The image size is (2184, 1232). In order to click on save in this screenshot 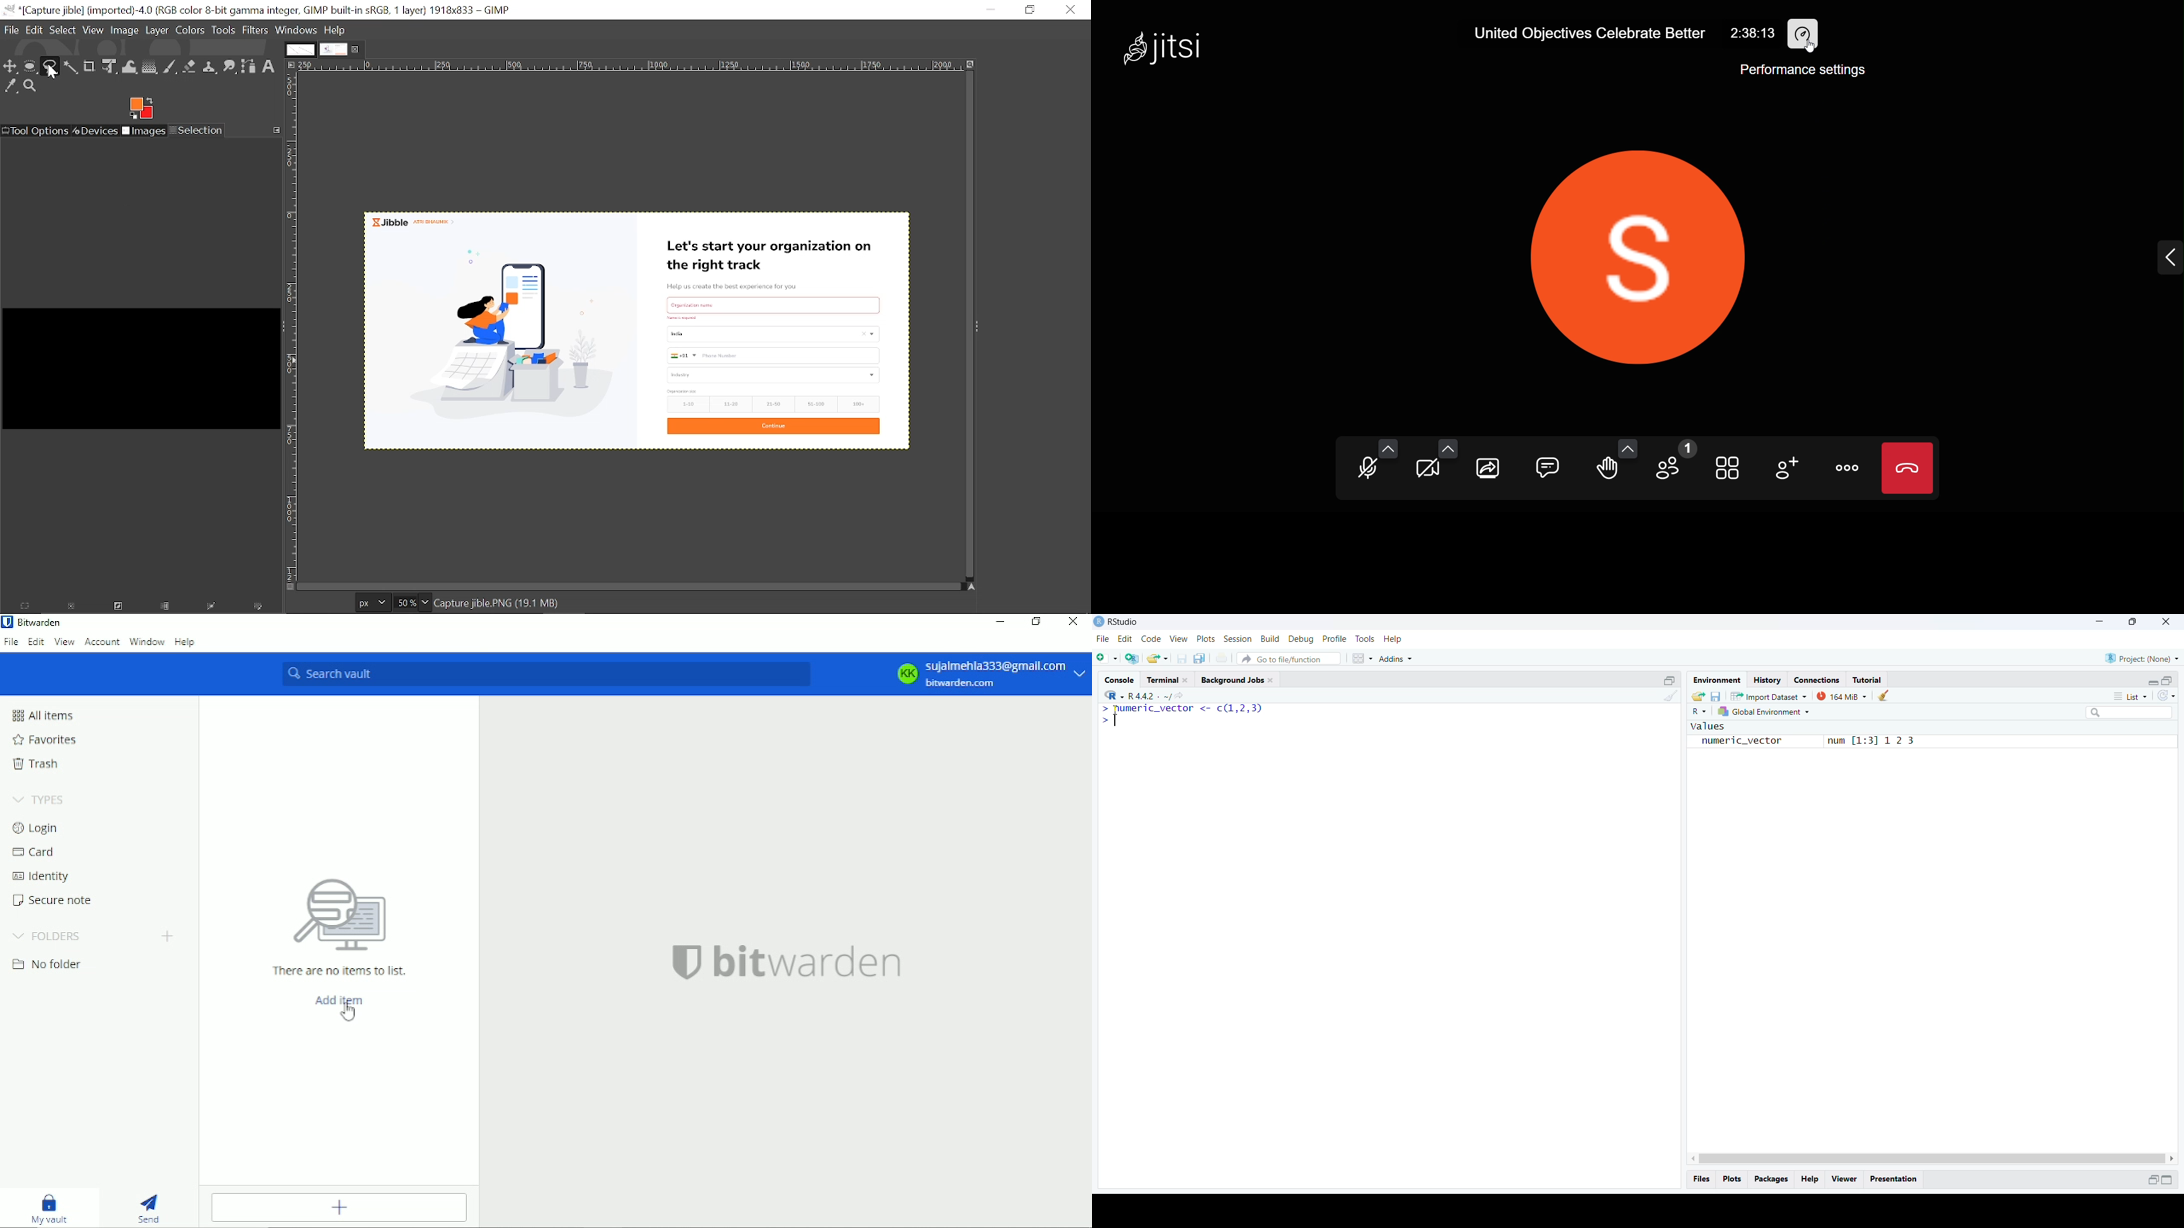, I will do `click(1715, 696)`.